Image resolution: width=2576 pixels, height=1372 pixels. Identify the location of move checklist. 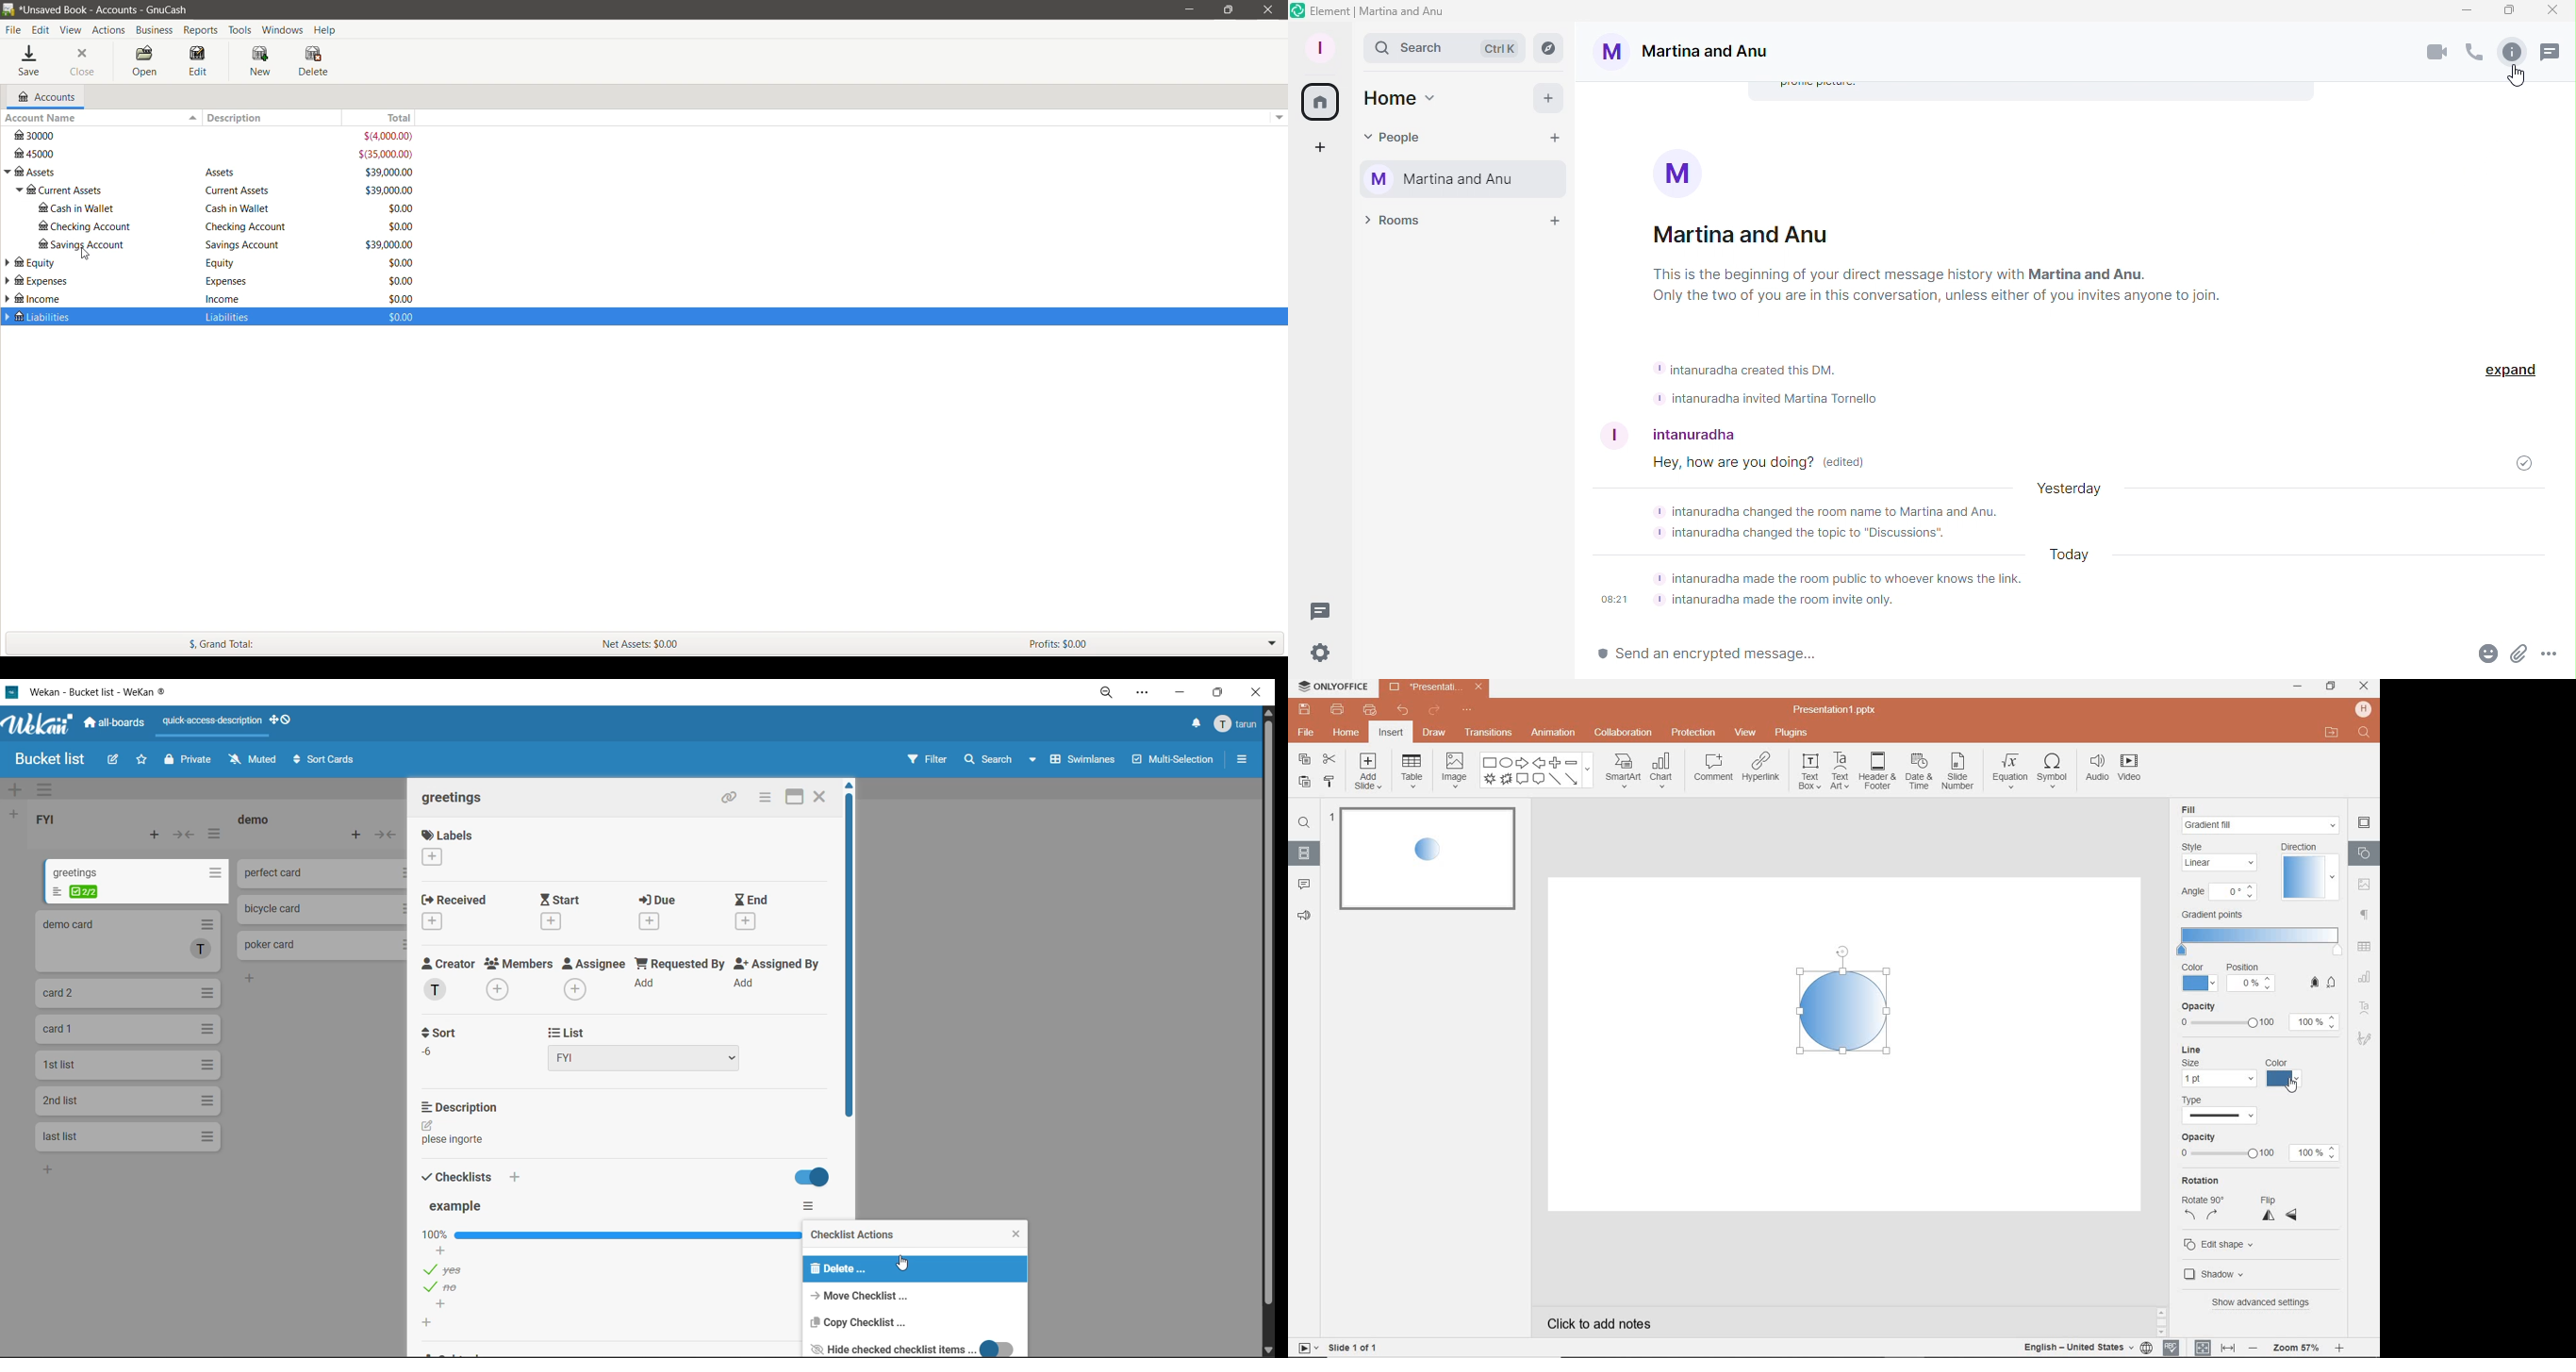
(861, 1295).